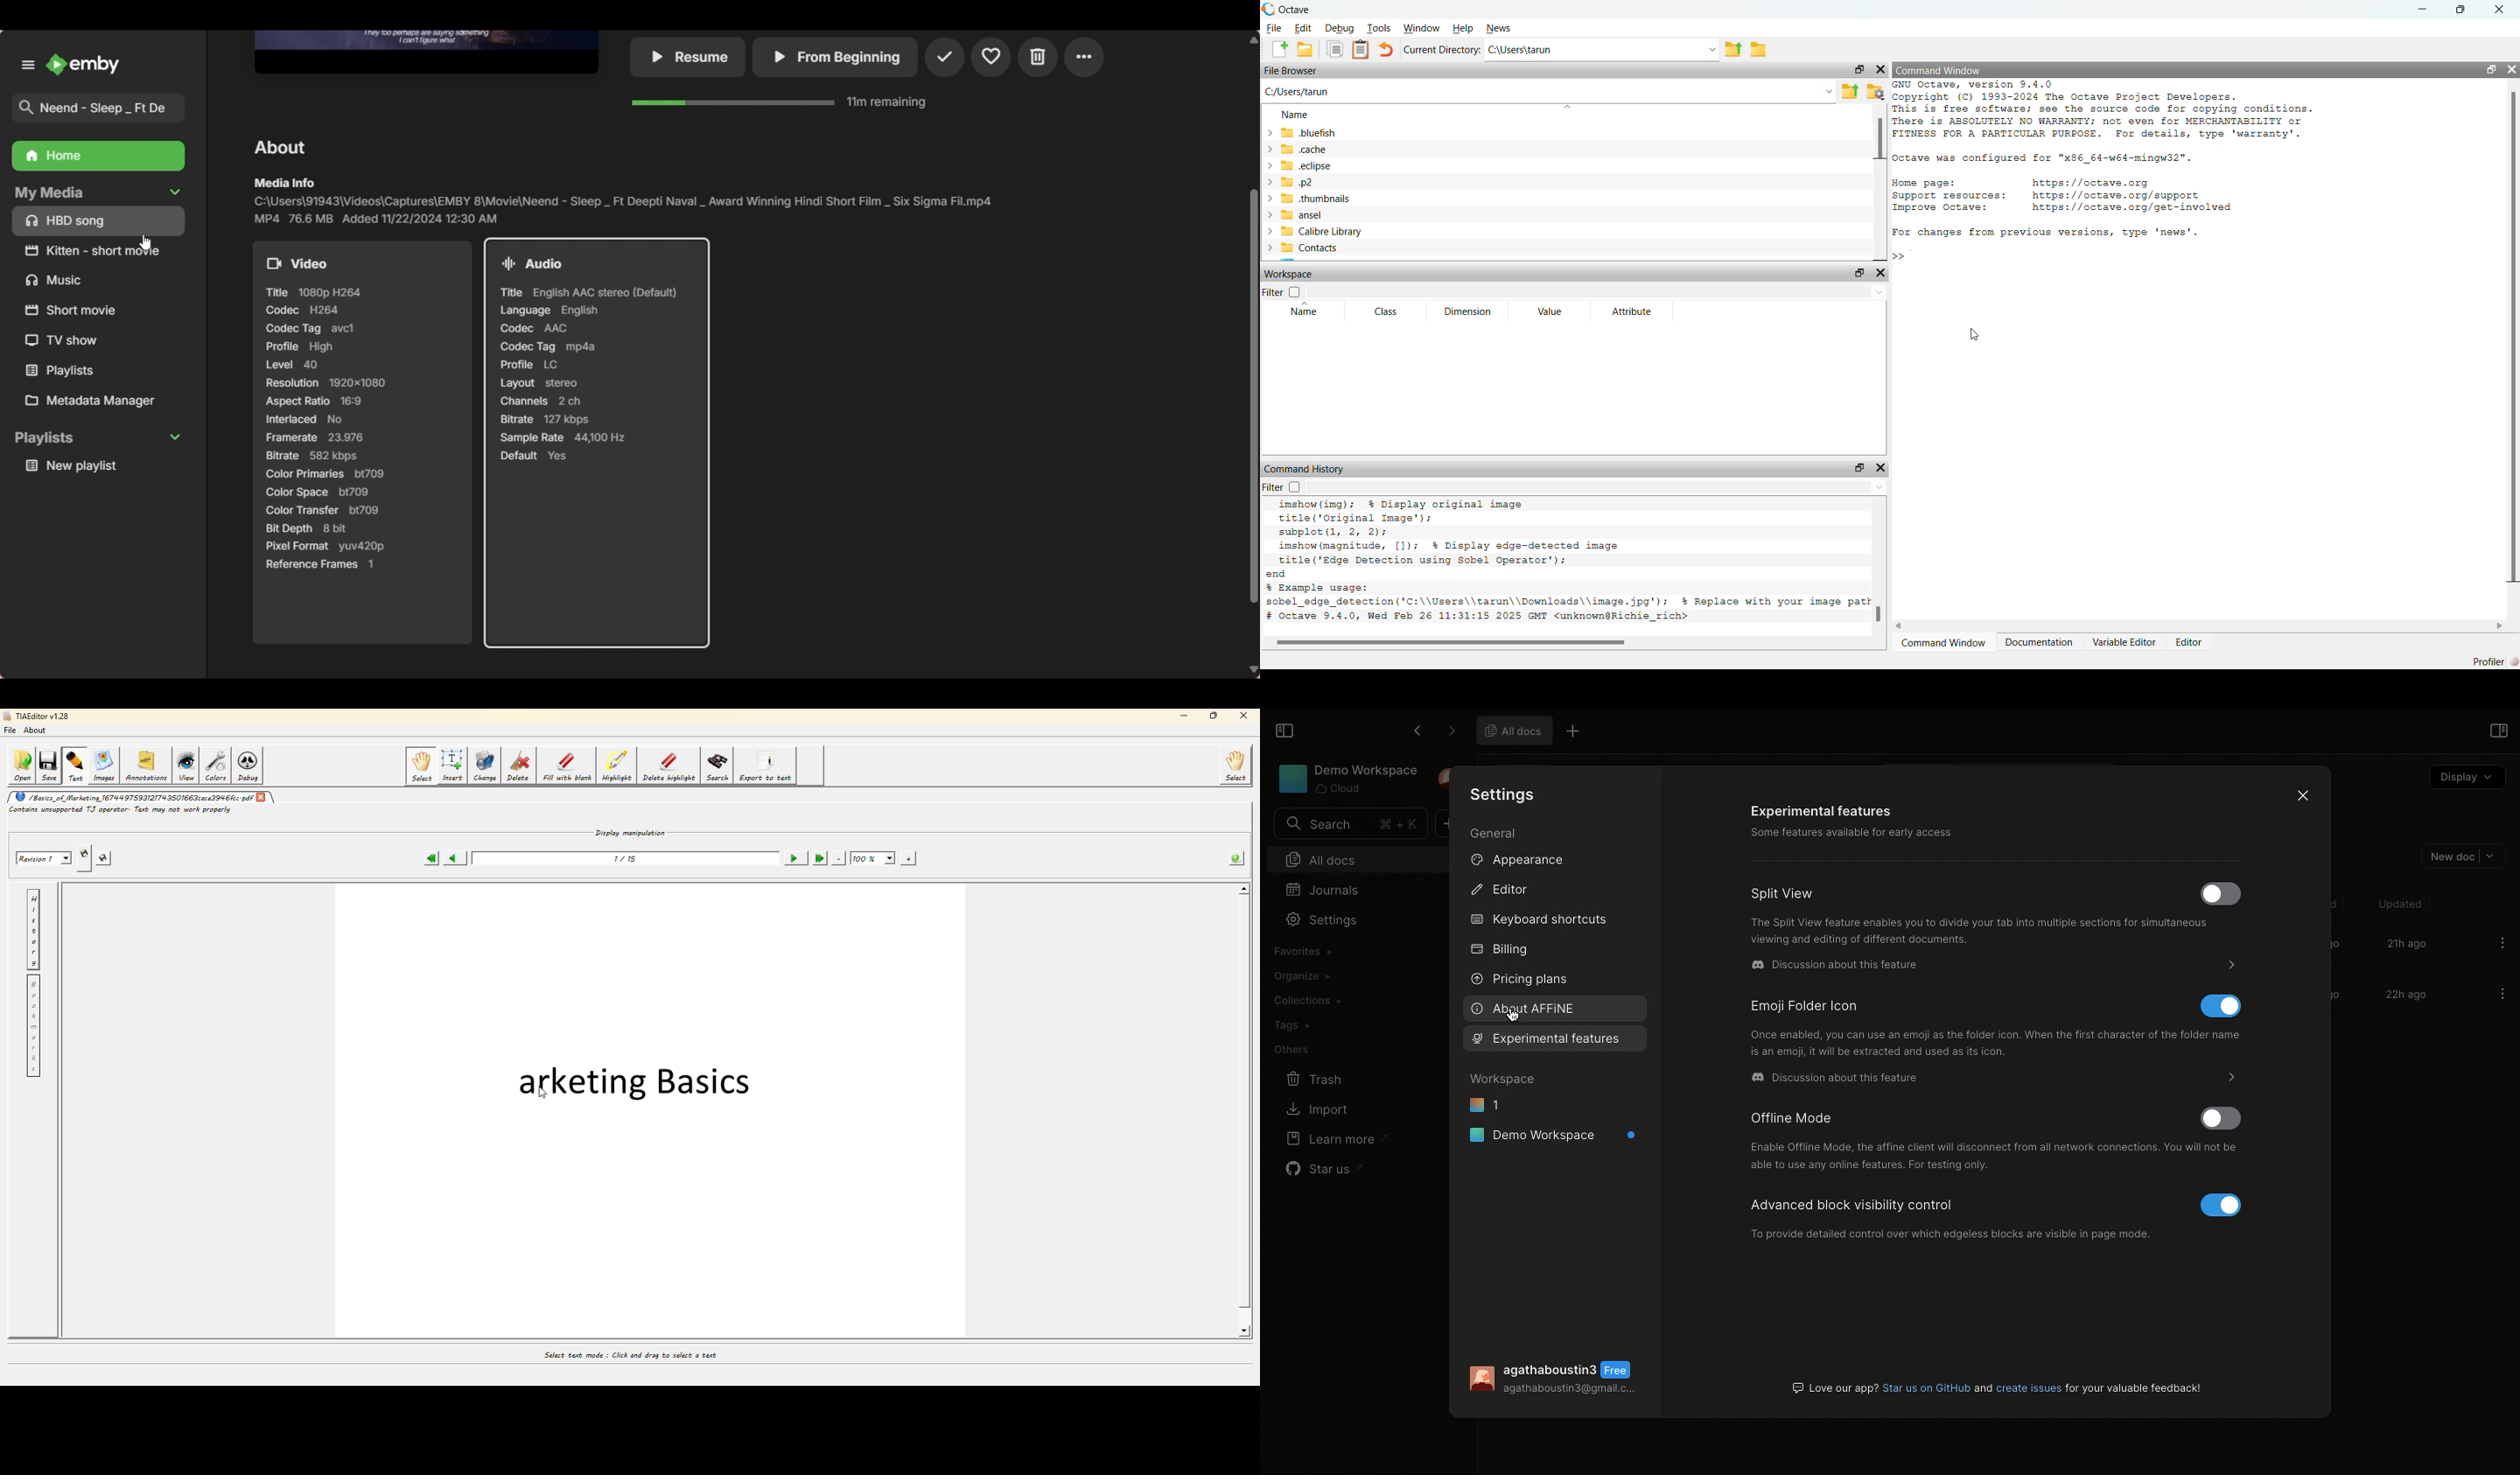 The width and height of the screenshot is (2520, 1484). What do you see at coordinates (1342, 950) in the screenshot?
I see `Import workspace` at bounding box center [1342, 950].